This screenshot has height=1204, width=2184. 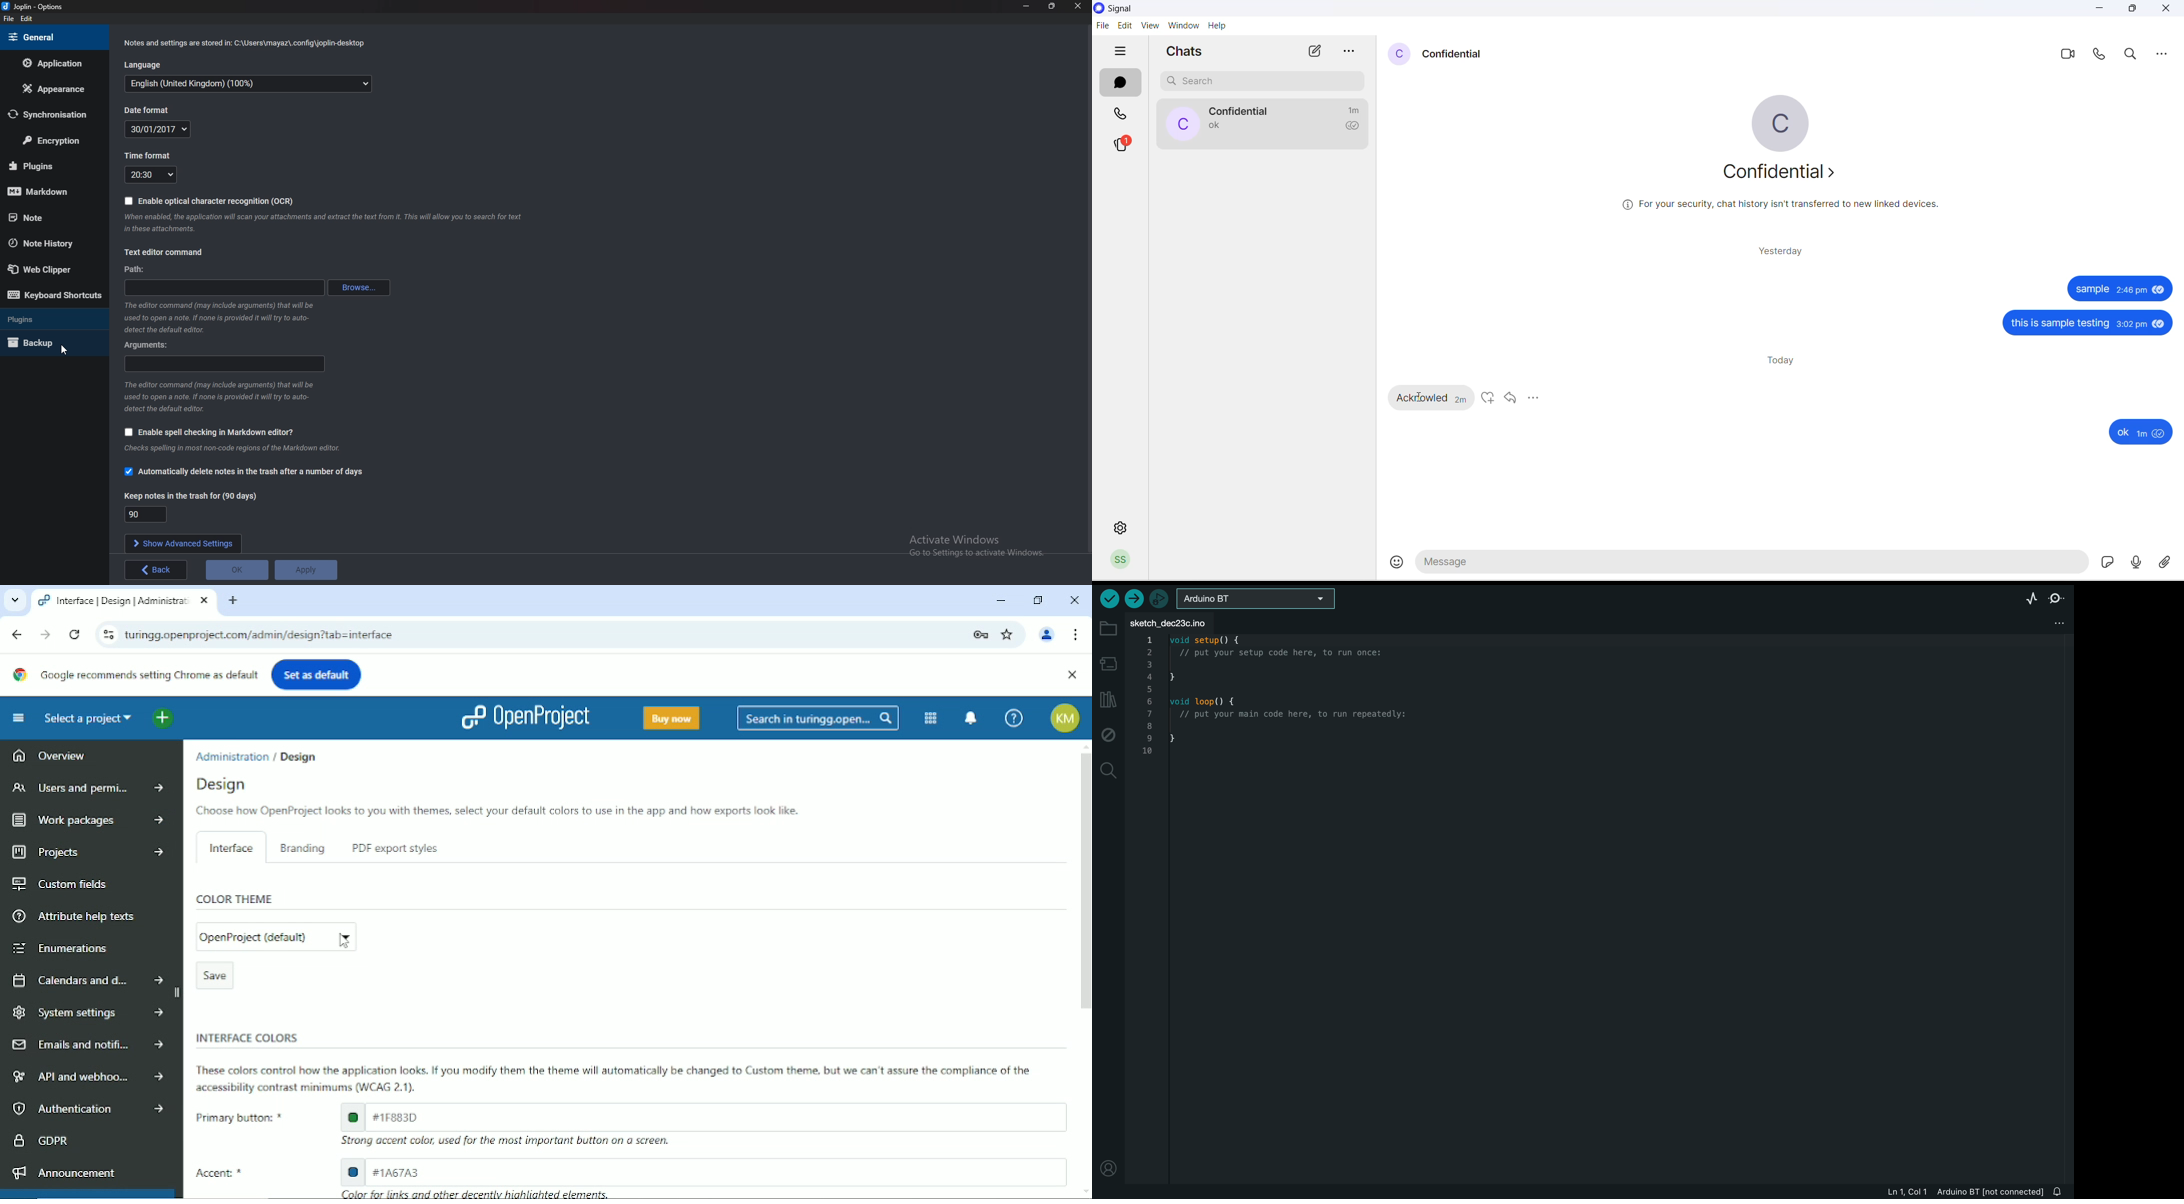 I want to click on path, so click(x=223, y=288).